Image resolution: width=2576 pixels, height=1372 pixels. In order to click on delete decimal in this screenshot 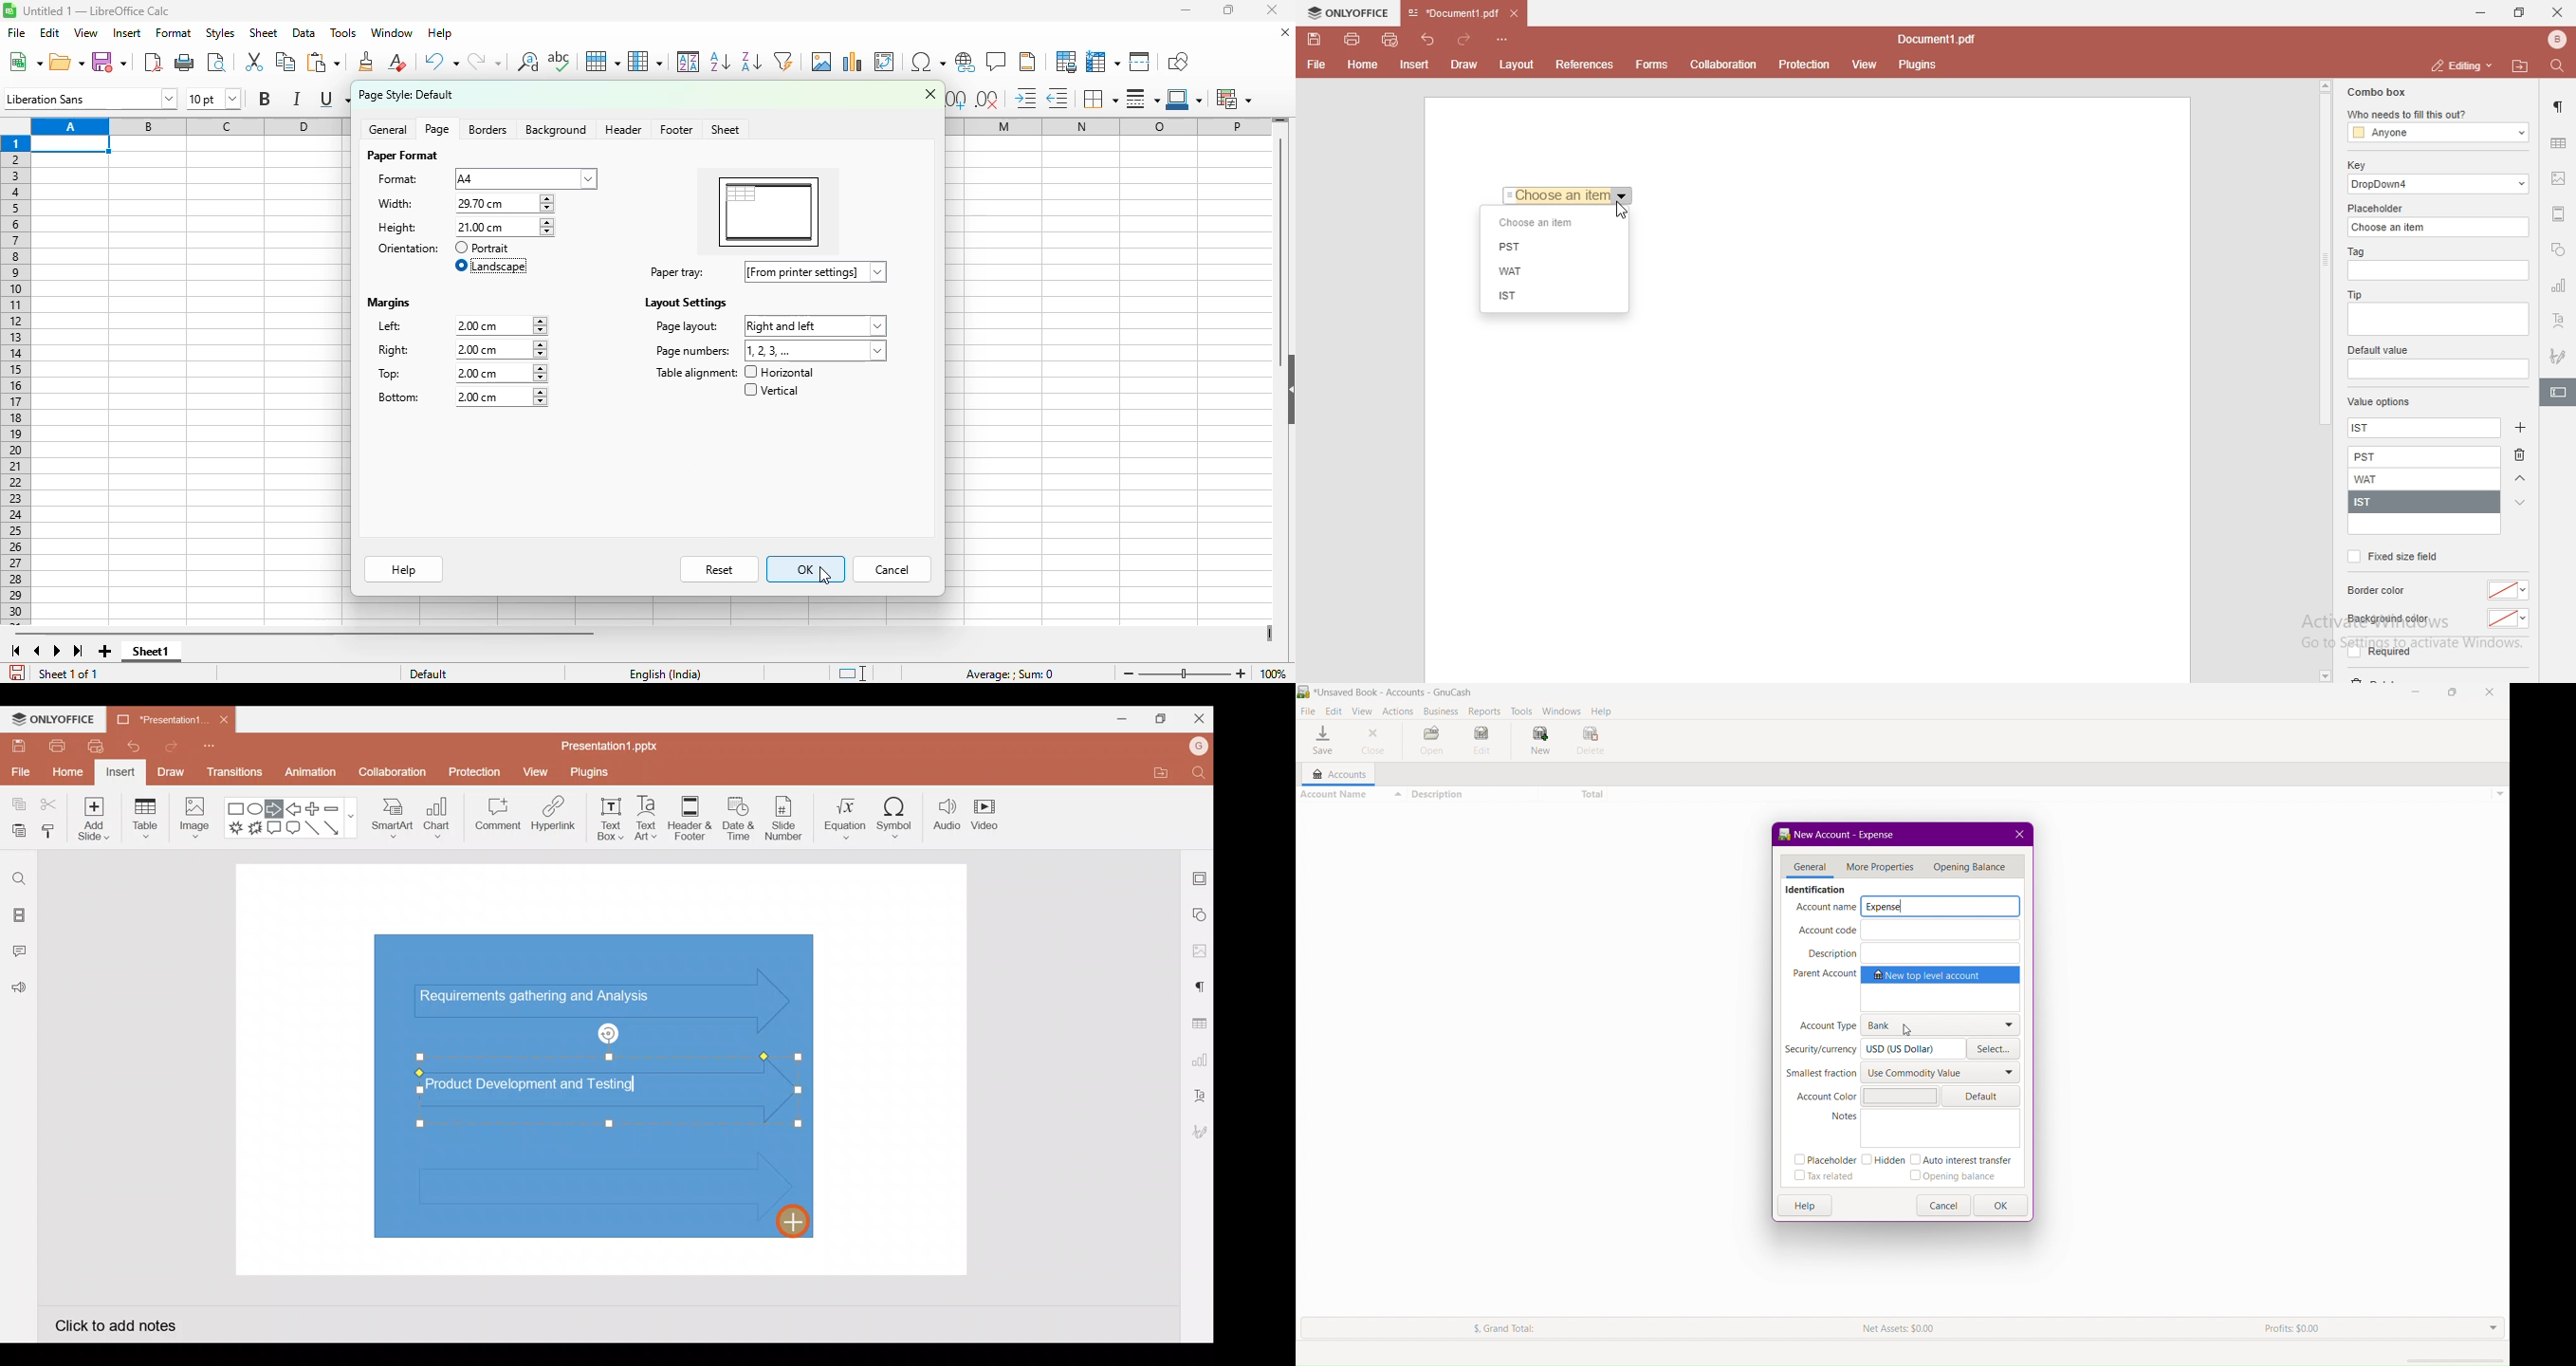, I will do `click(987, 100)`.